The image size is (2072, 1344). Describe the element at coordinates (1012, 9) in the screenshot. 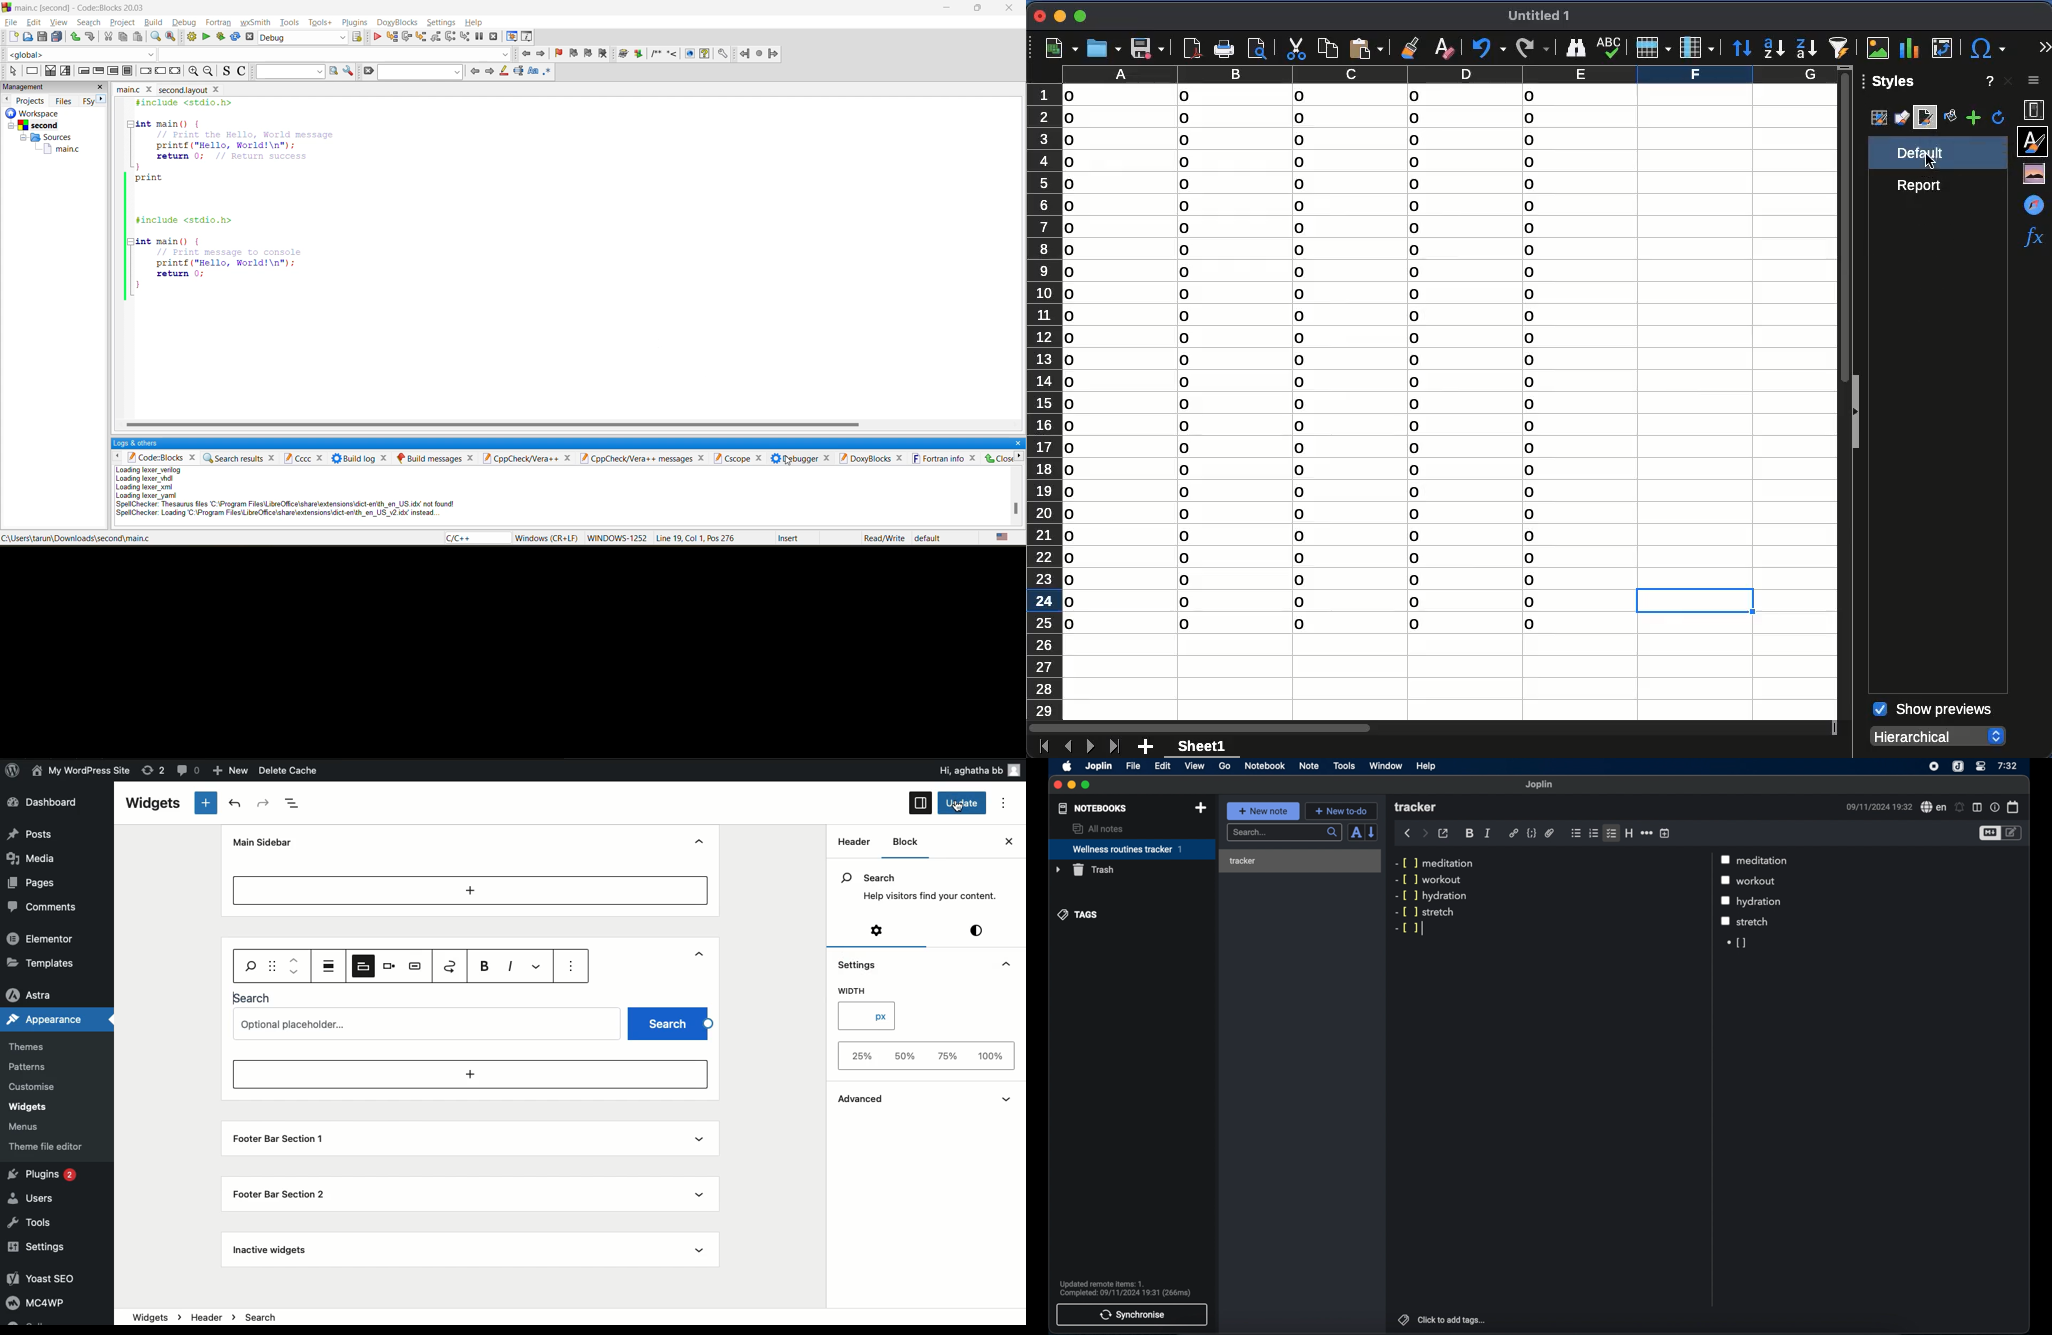

I see `close` at that location.